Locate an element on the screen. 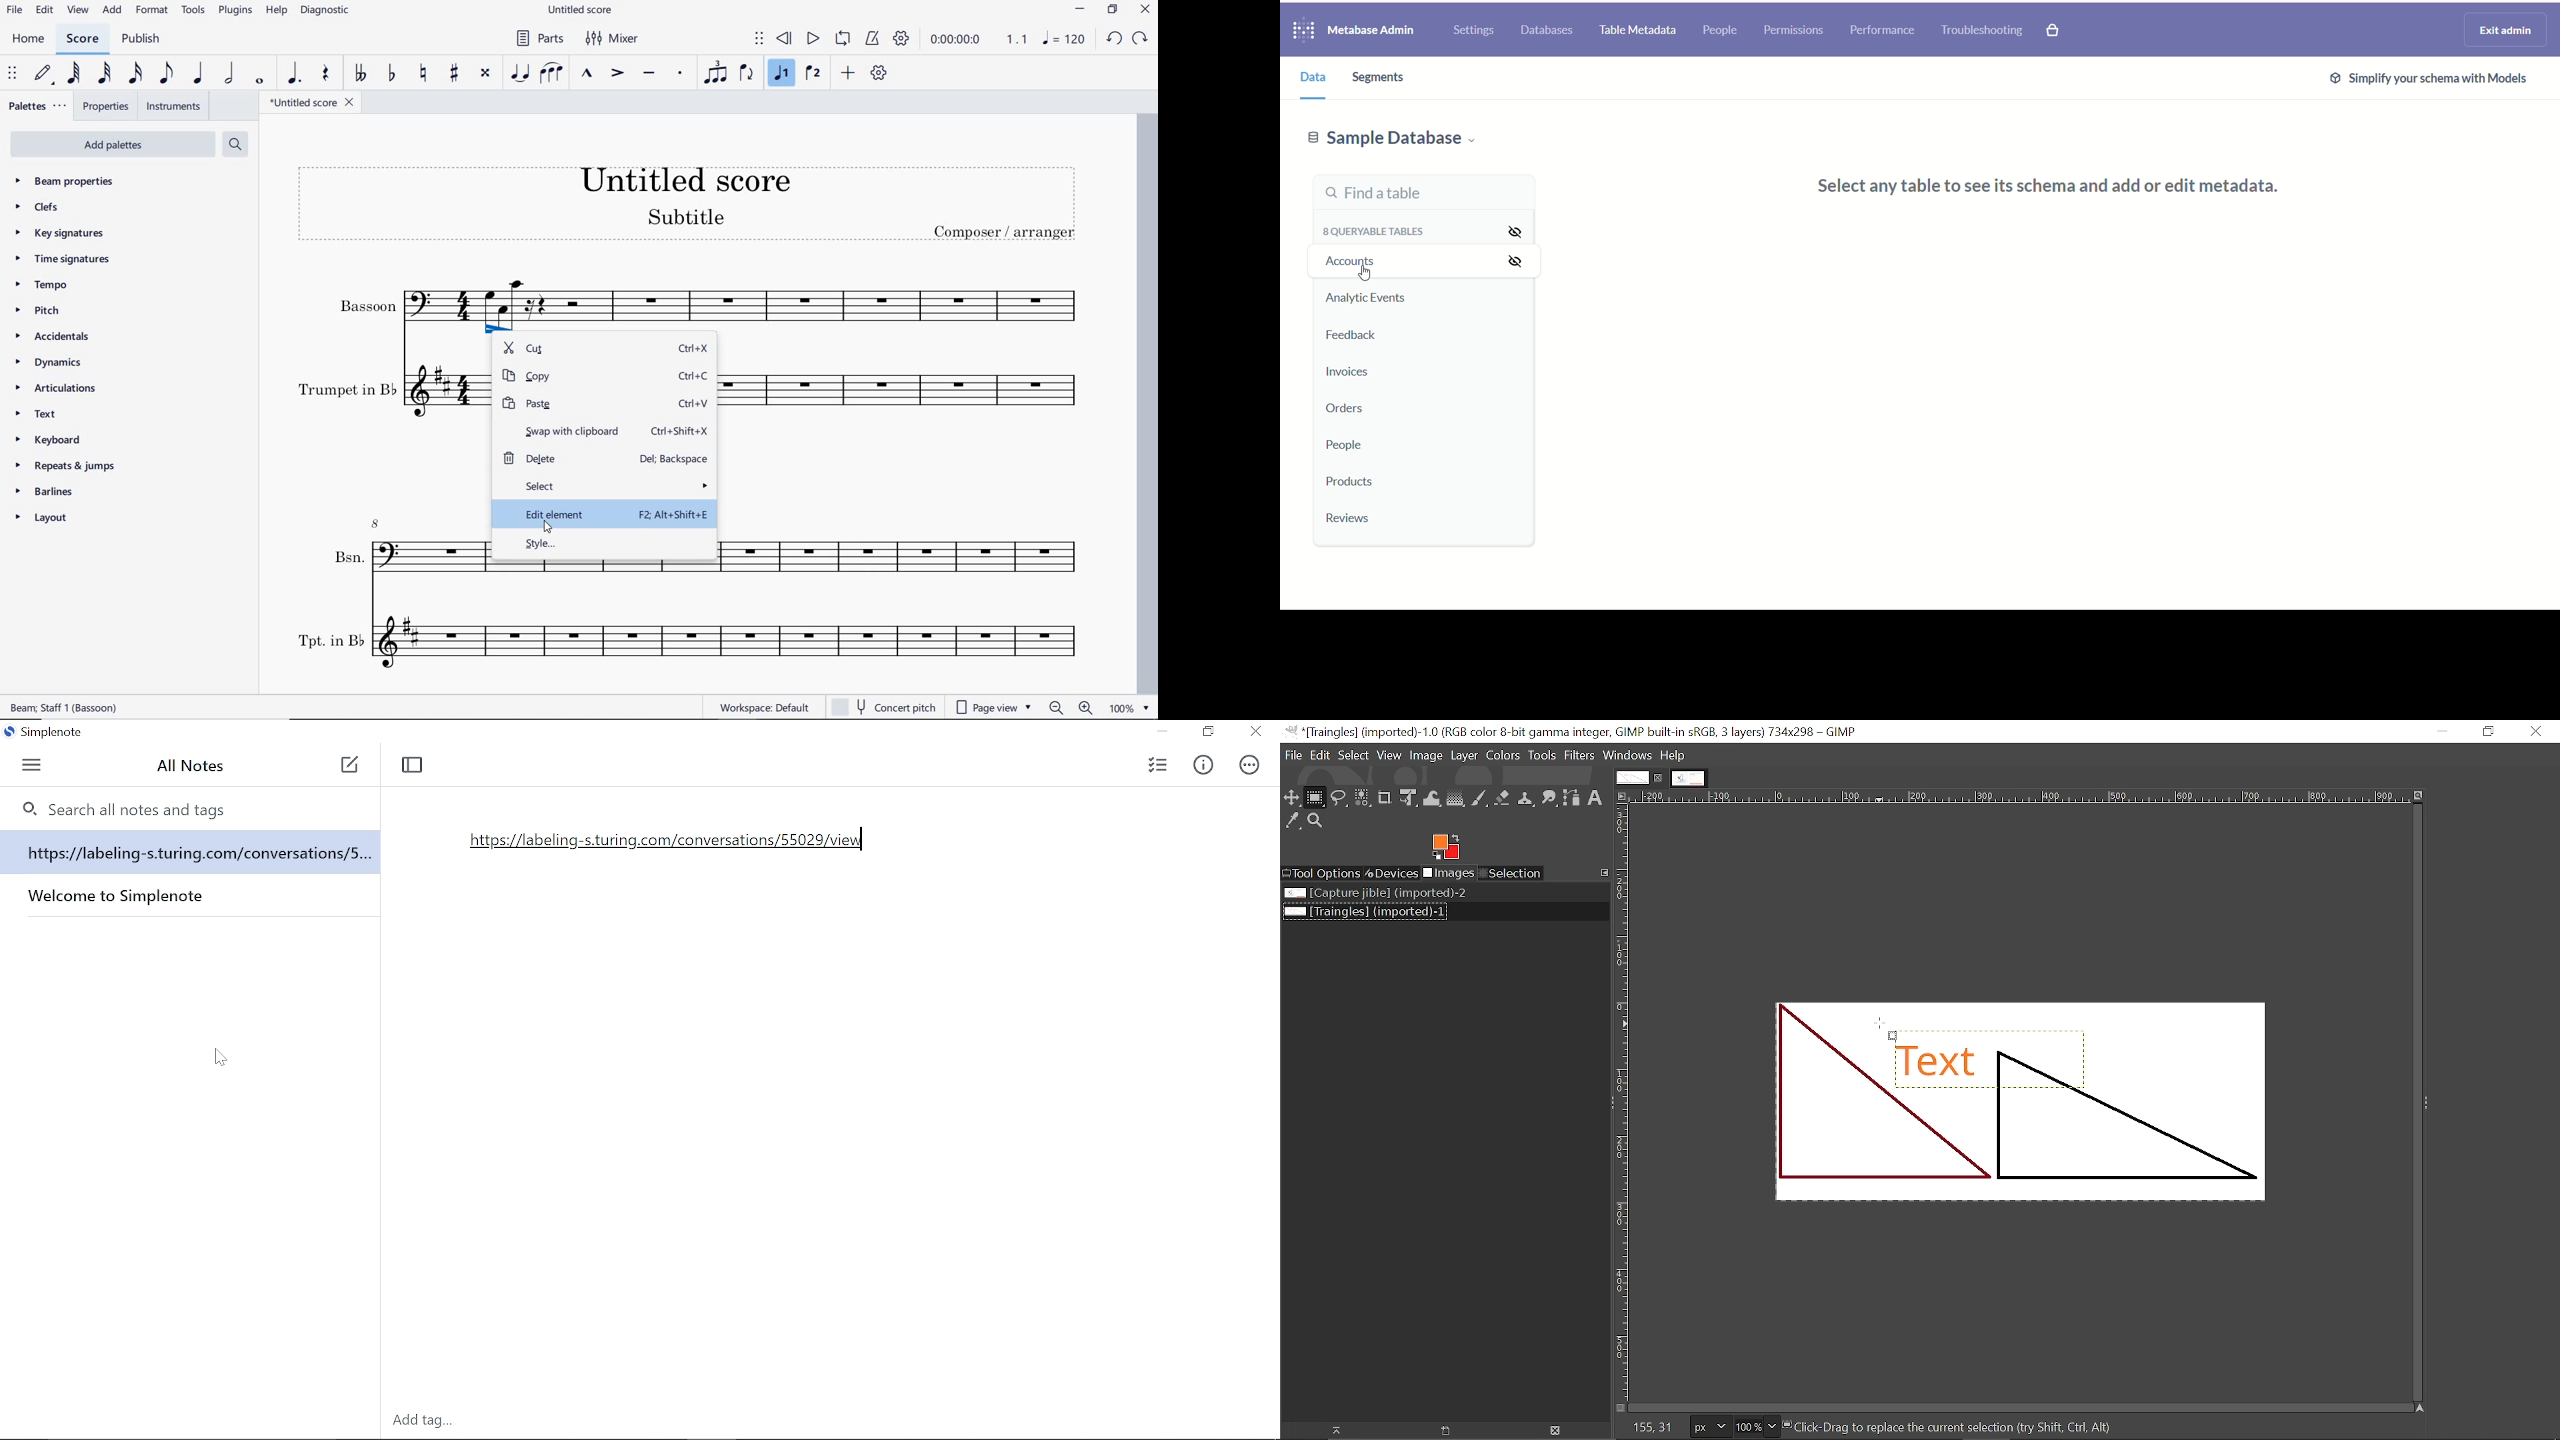  barlines is located at coordinates (46, 492).